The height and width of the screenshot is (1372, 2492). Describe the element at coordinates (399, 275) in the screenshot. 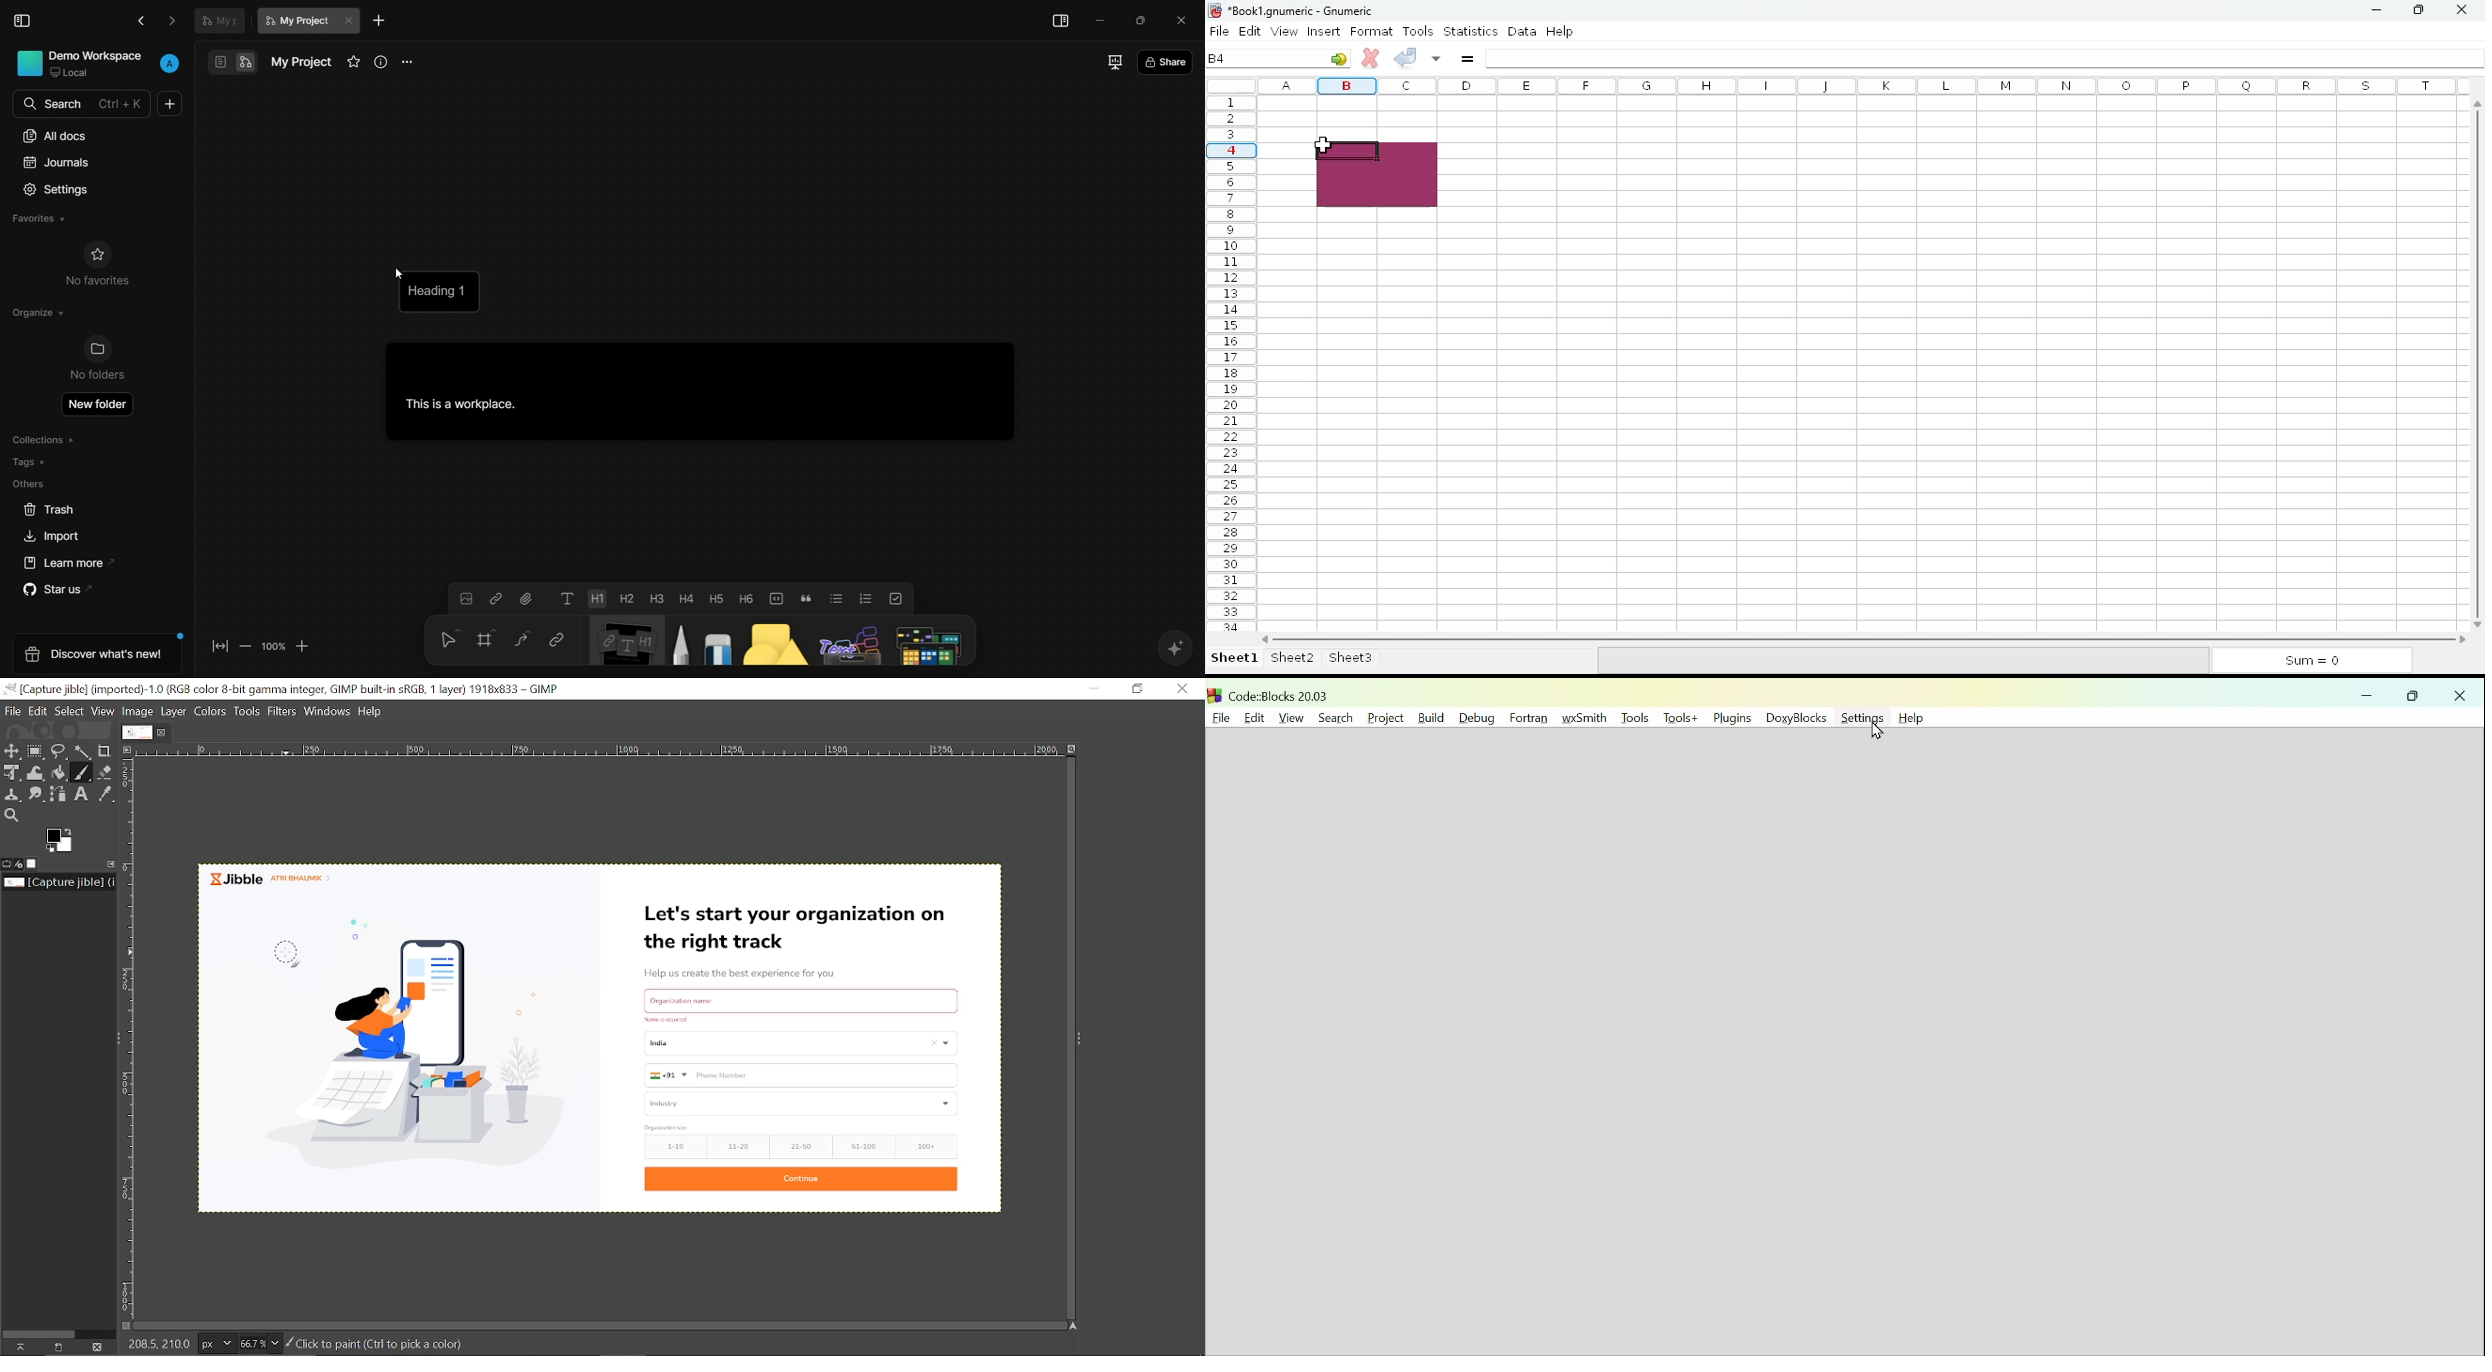

I see `cursor` at that location.